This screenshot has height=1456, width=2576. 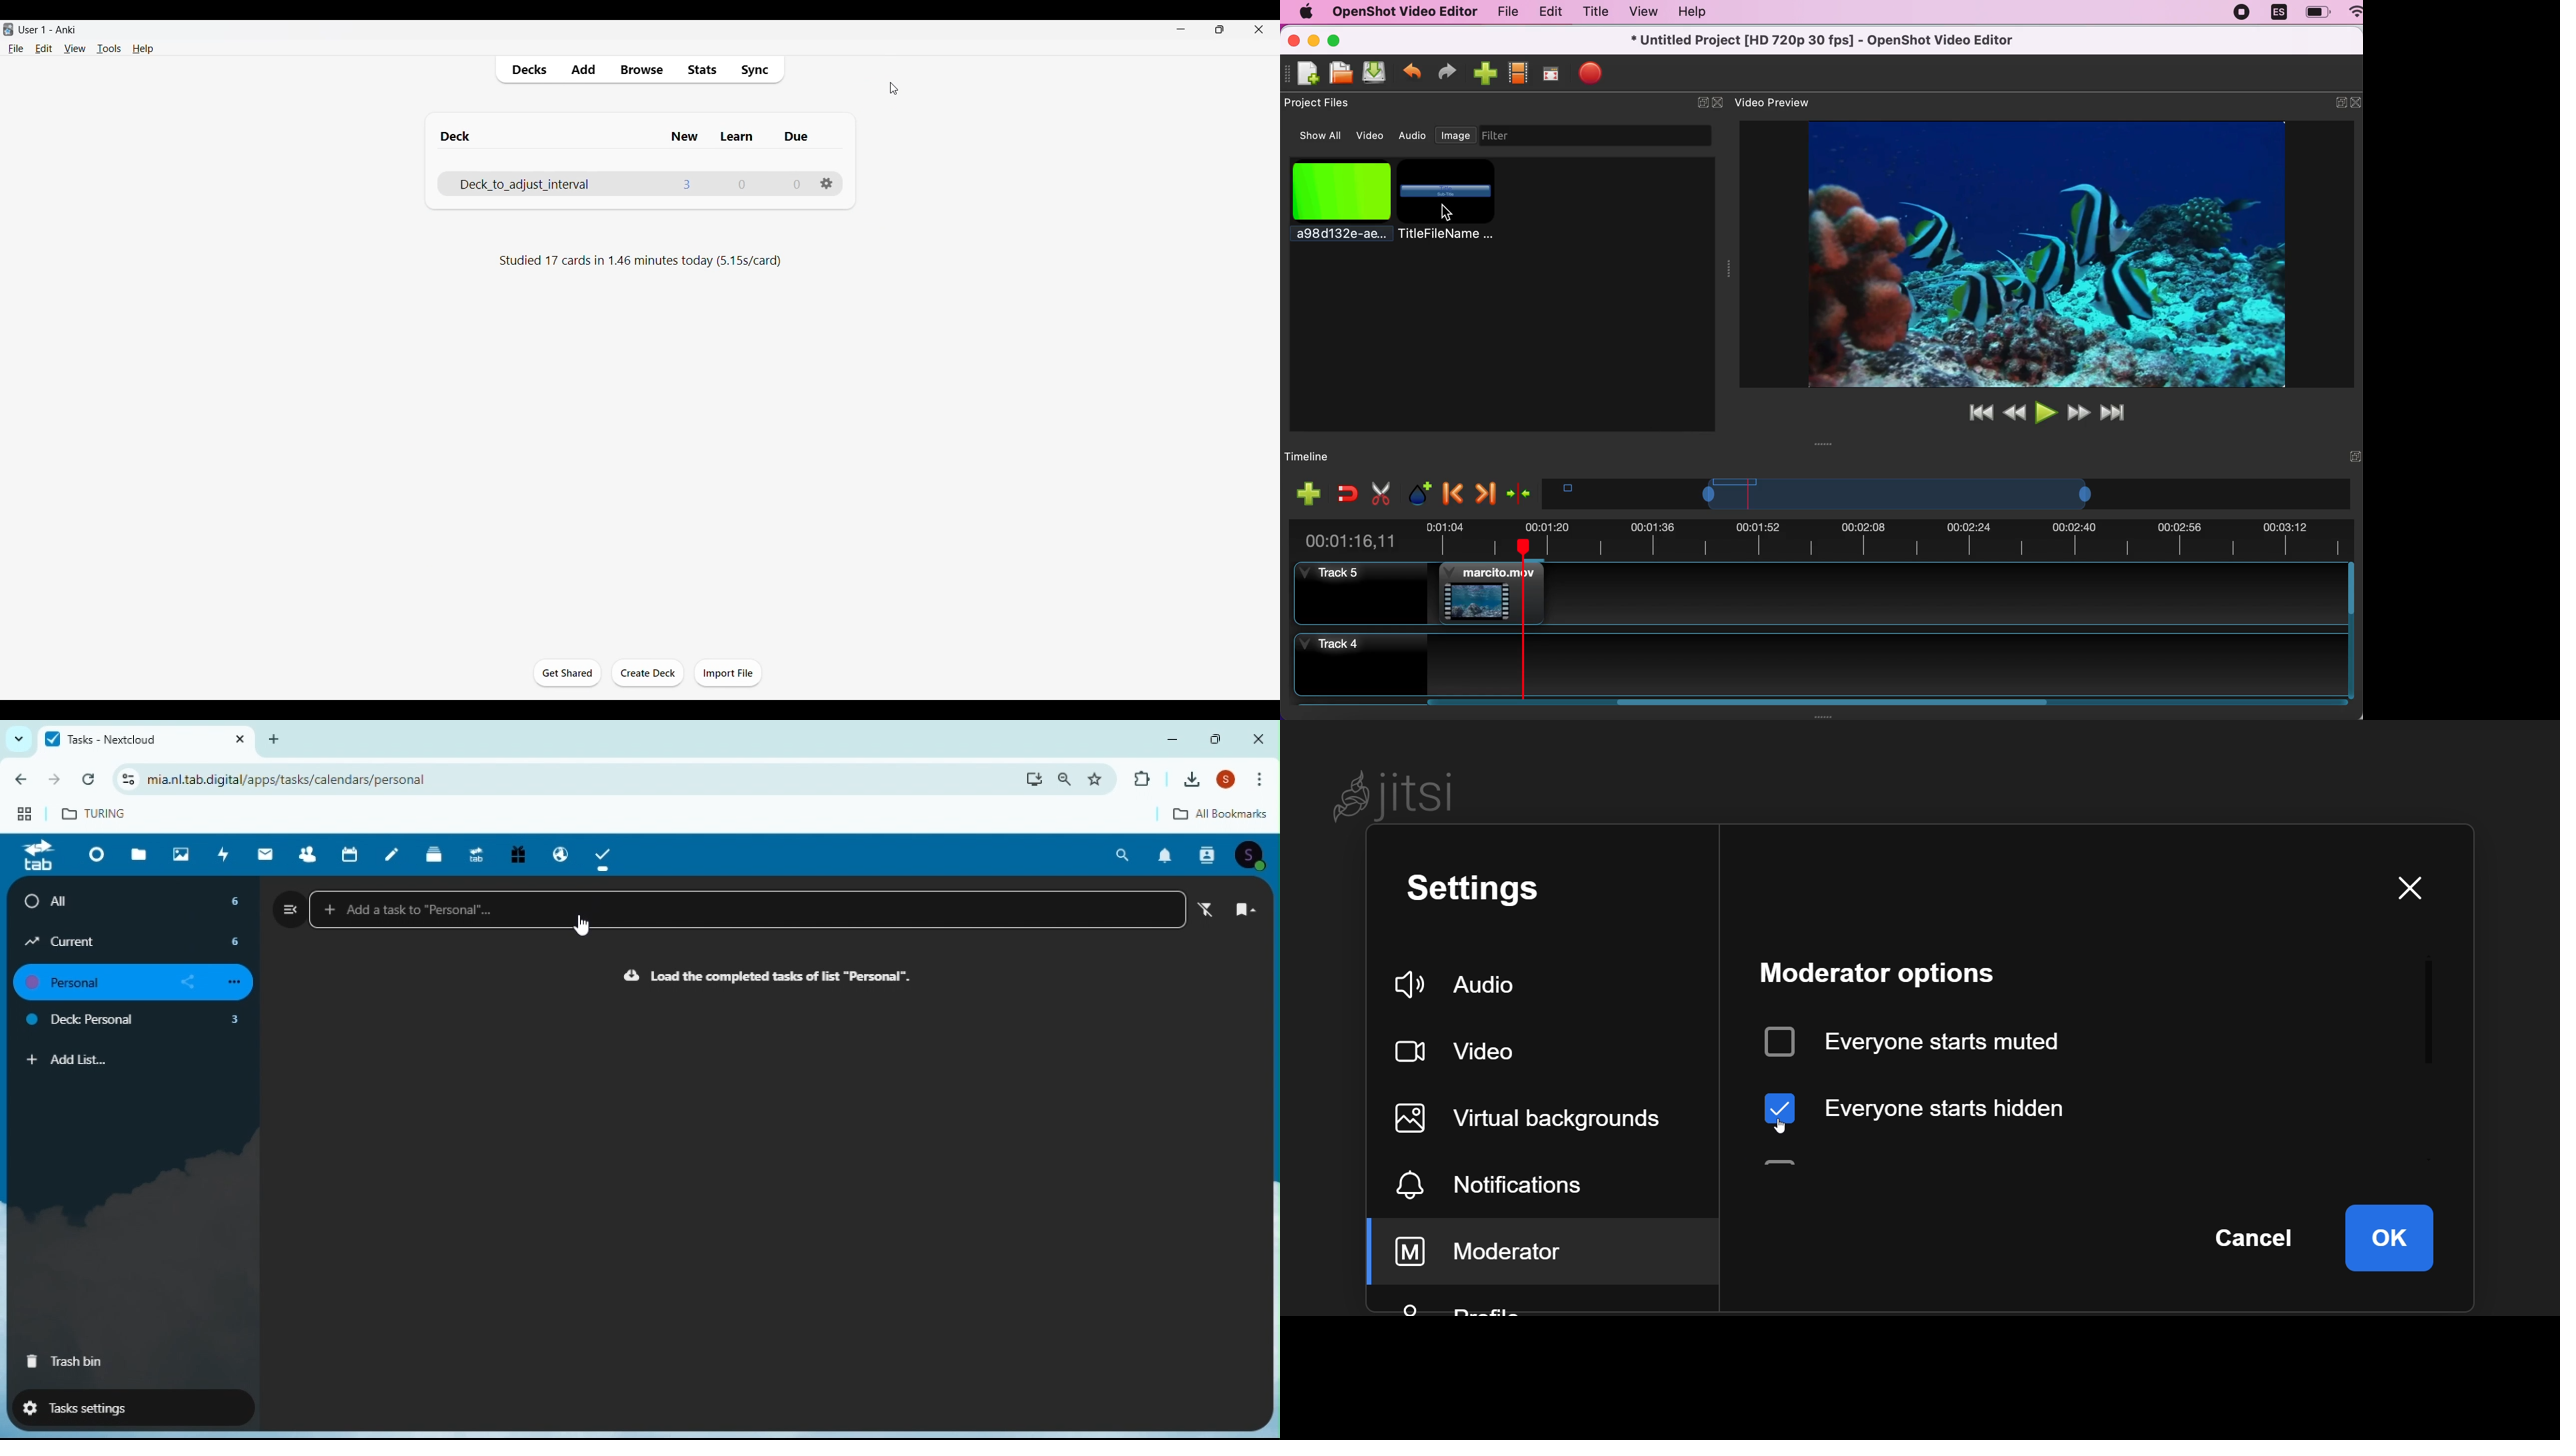 I want to click on file, so click(x=1502, y=11).